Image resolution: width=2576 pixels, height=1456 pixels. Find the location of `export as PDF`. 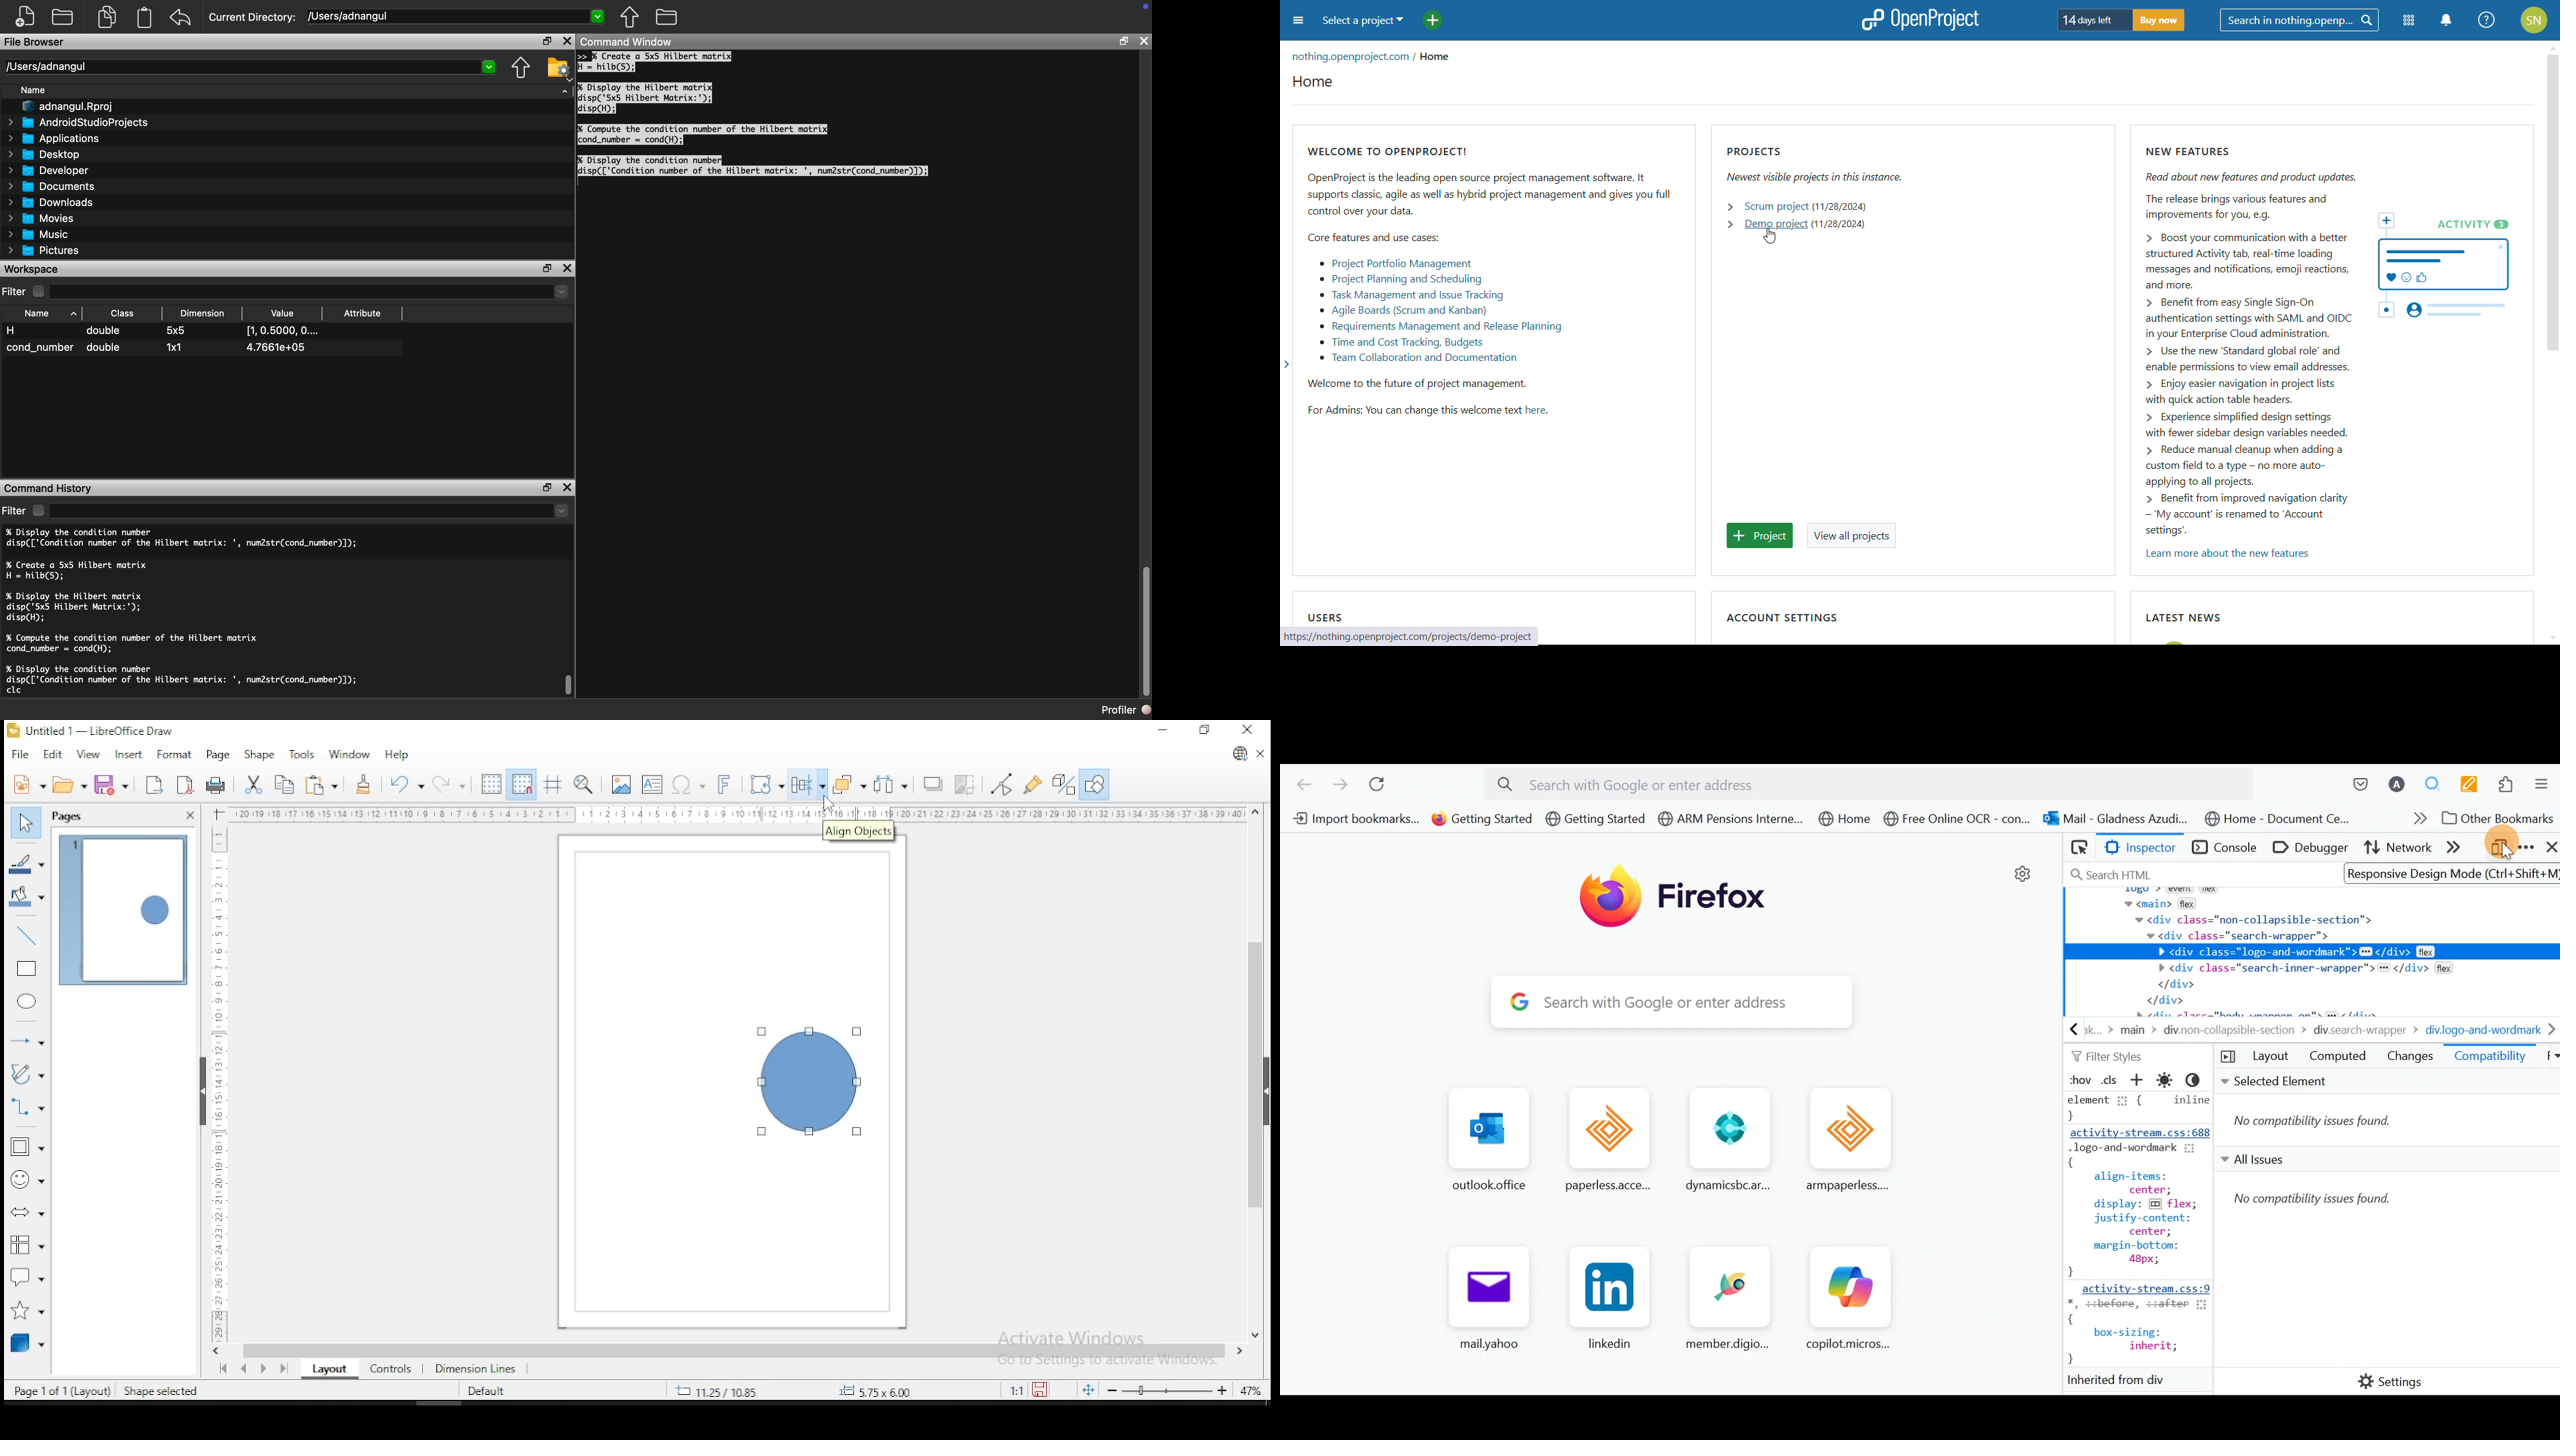

export as PDF is located at coordinates (186, 783).